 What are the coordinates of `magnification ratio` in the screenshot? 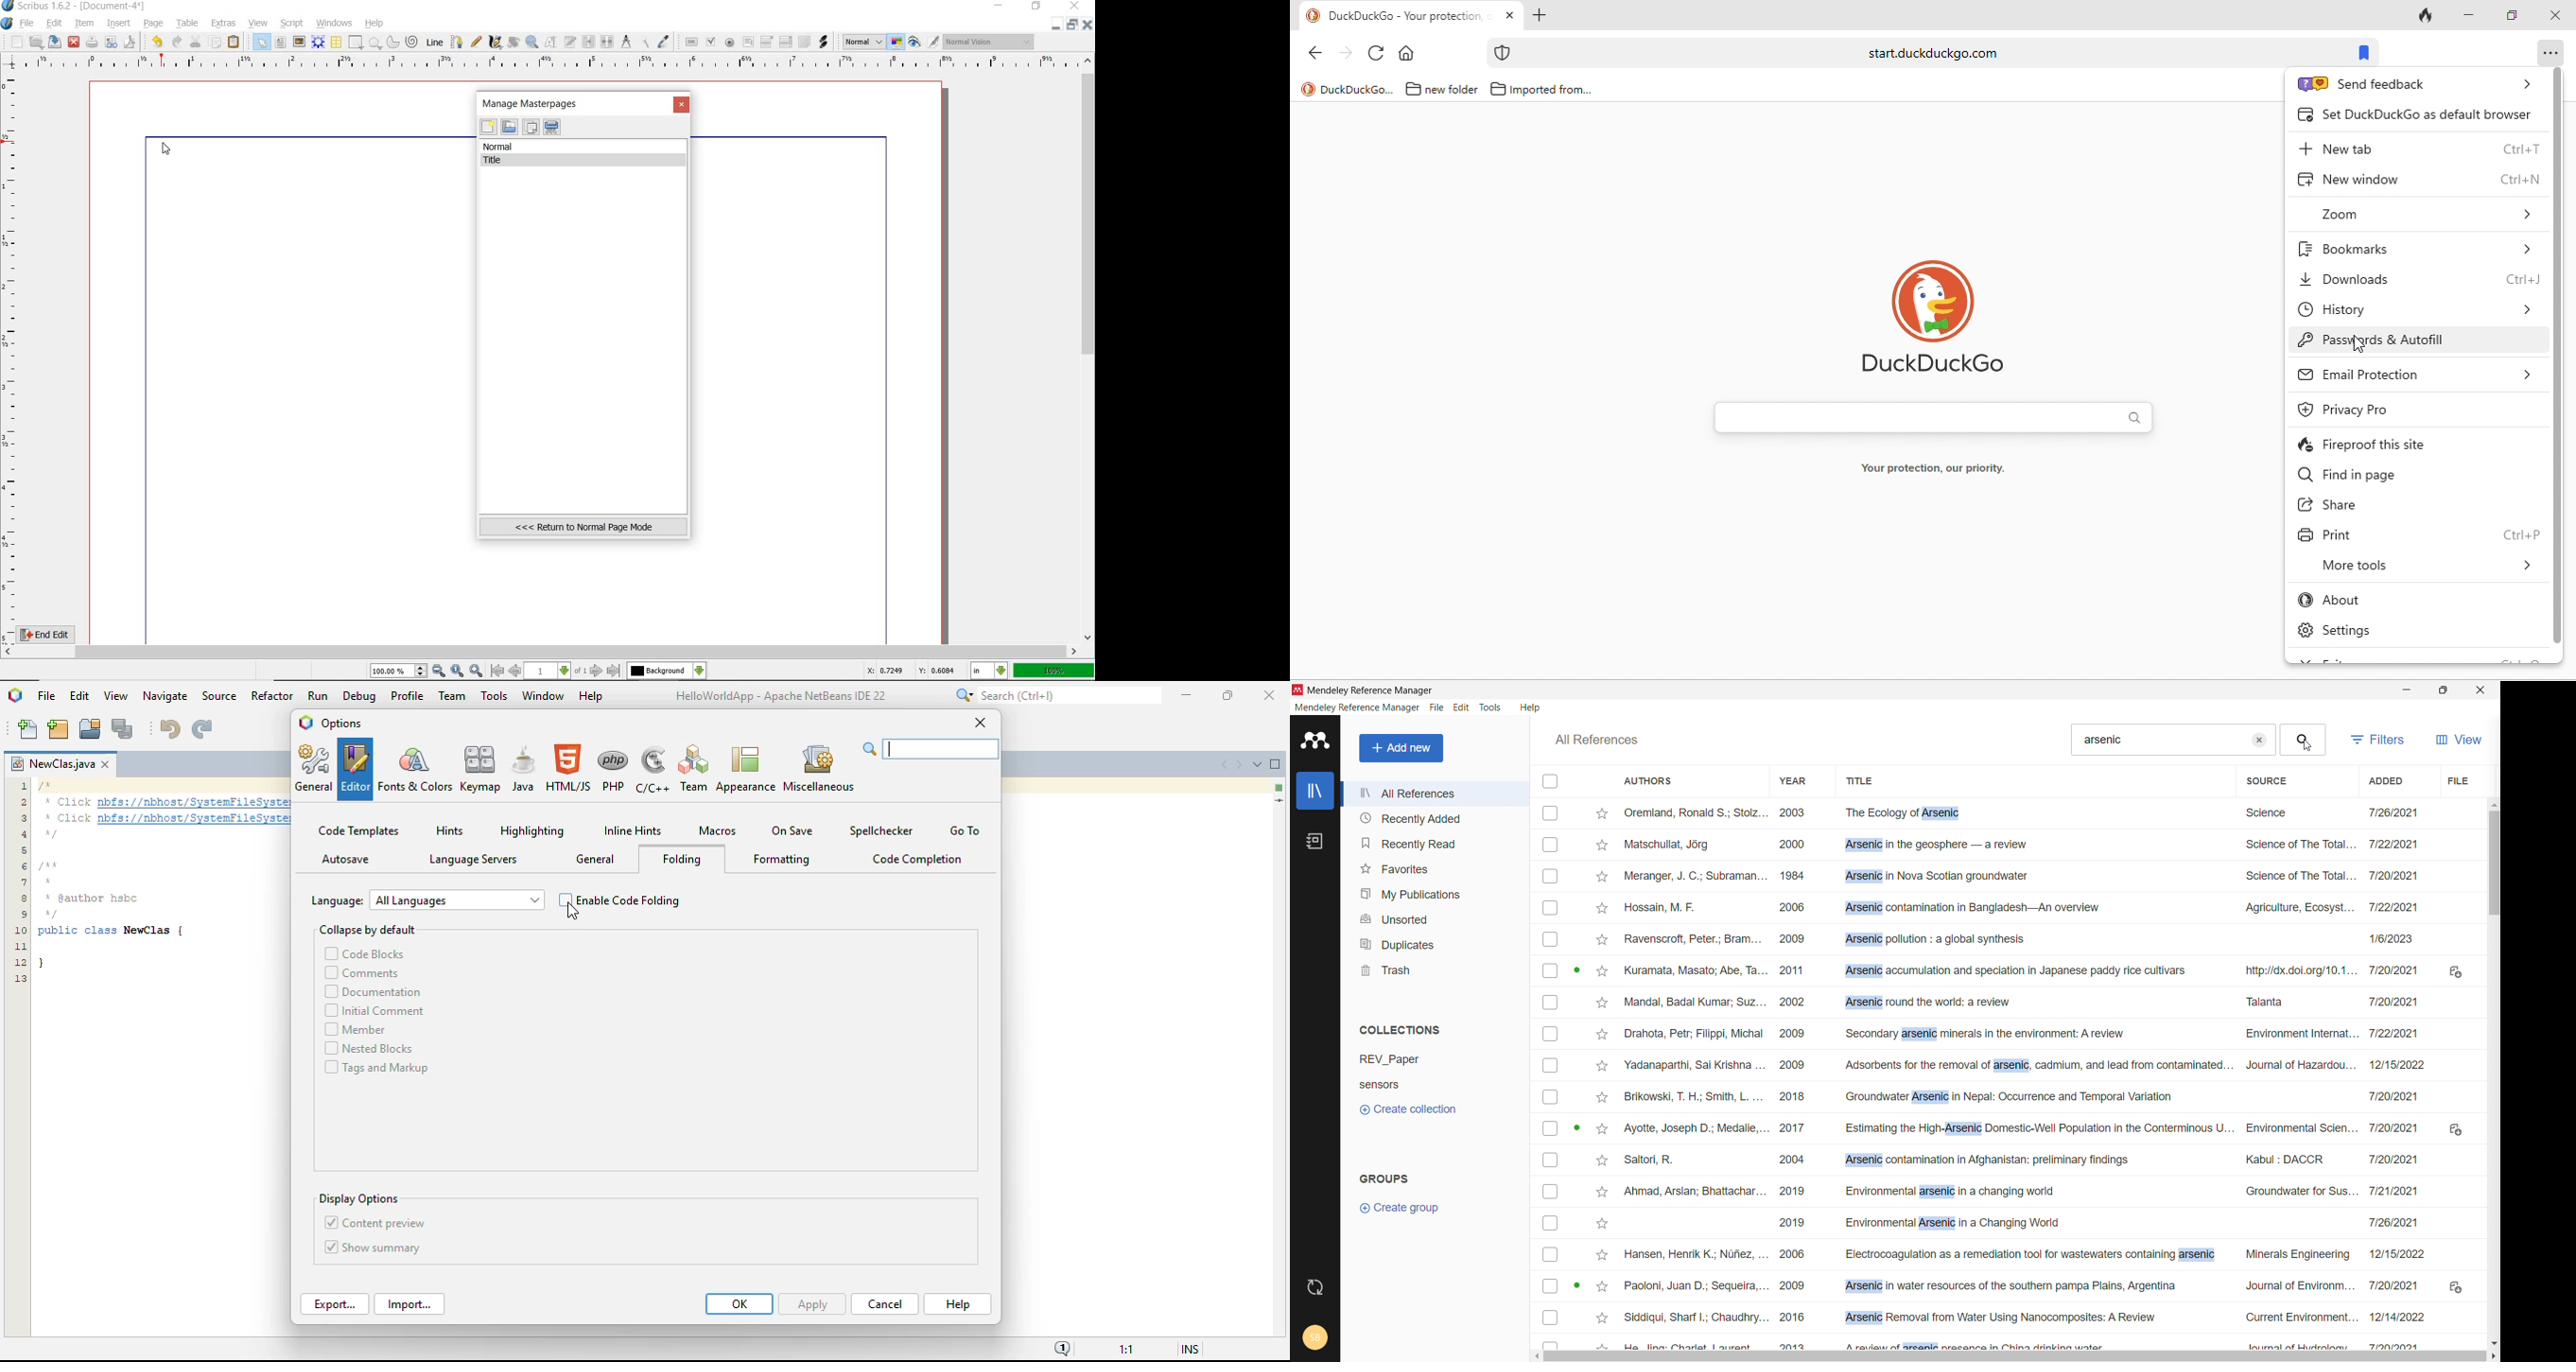 It's located at (1127, 1351).